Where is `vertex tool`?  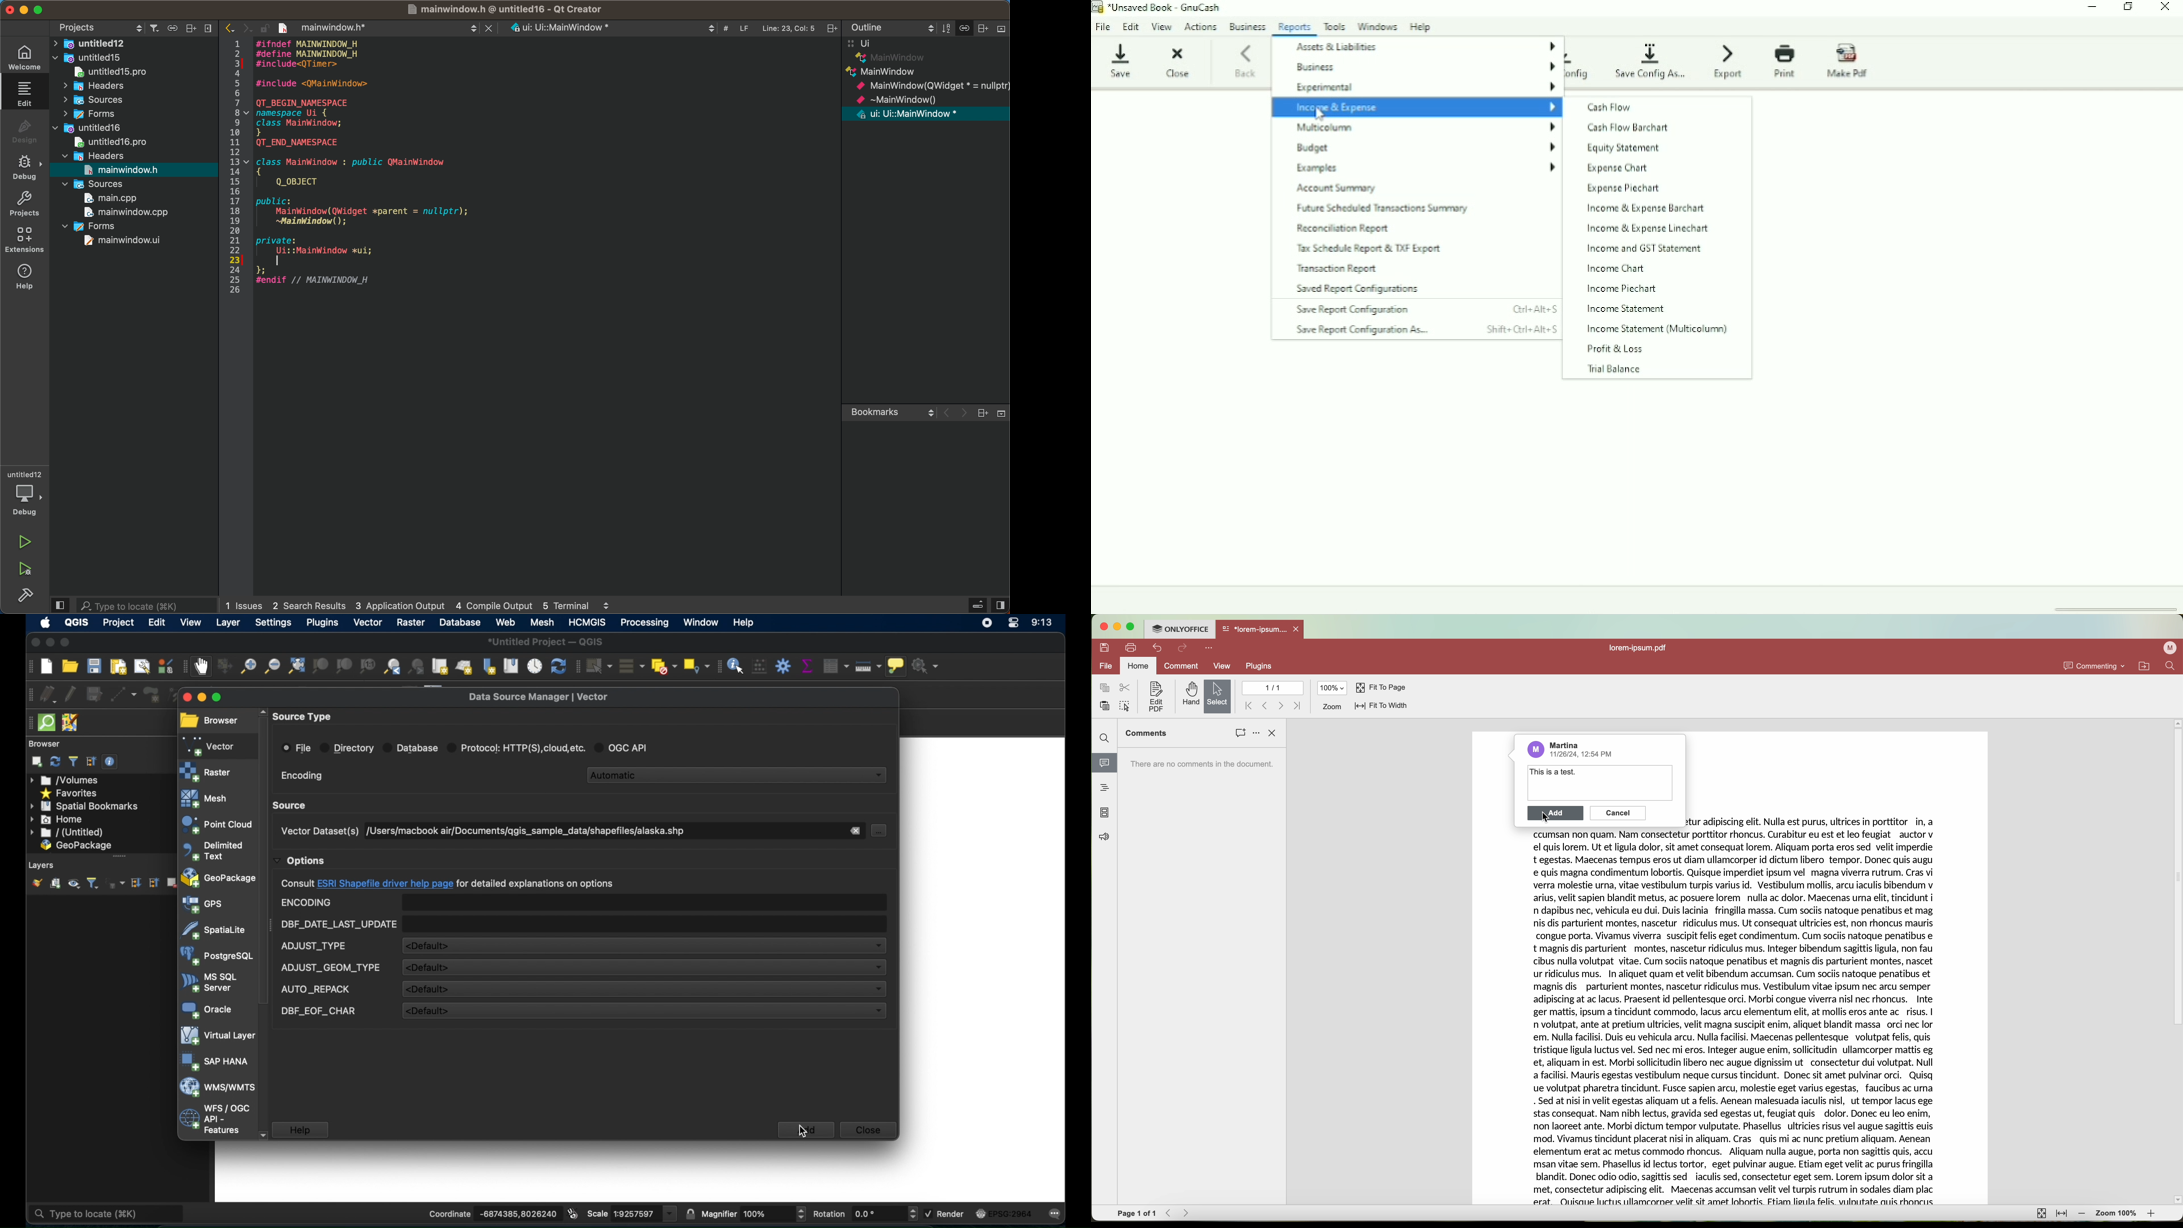 vertex tool is located at coordinates (179, 695).